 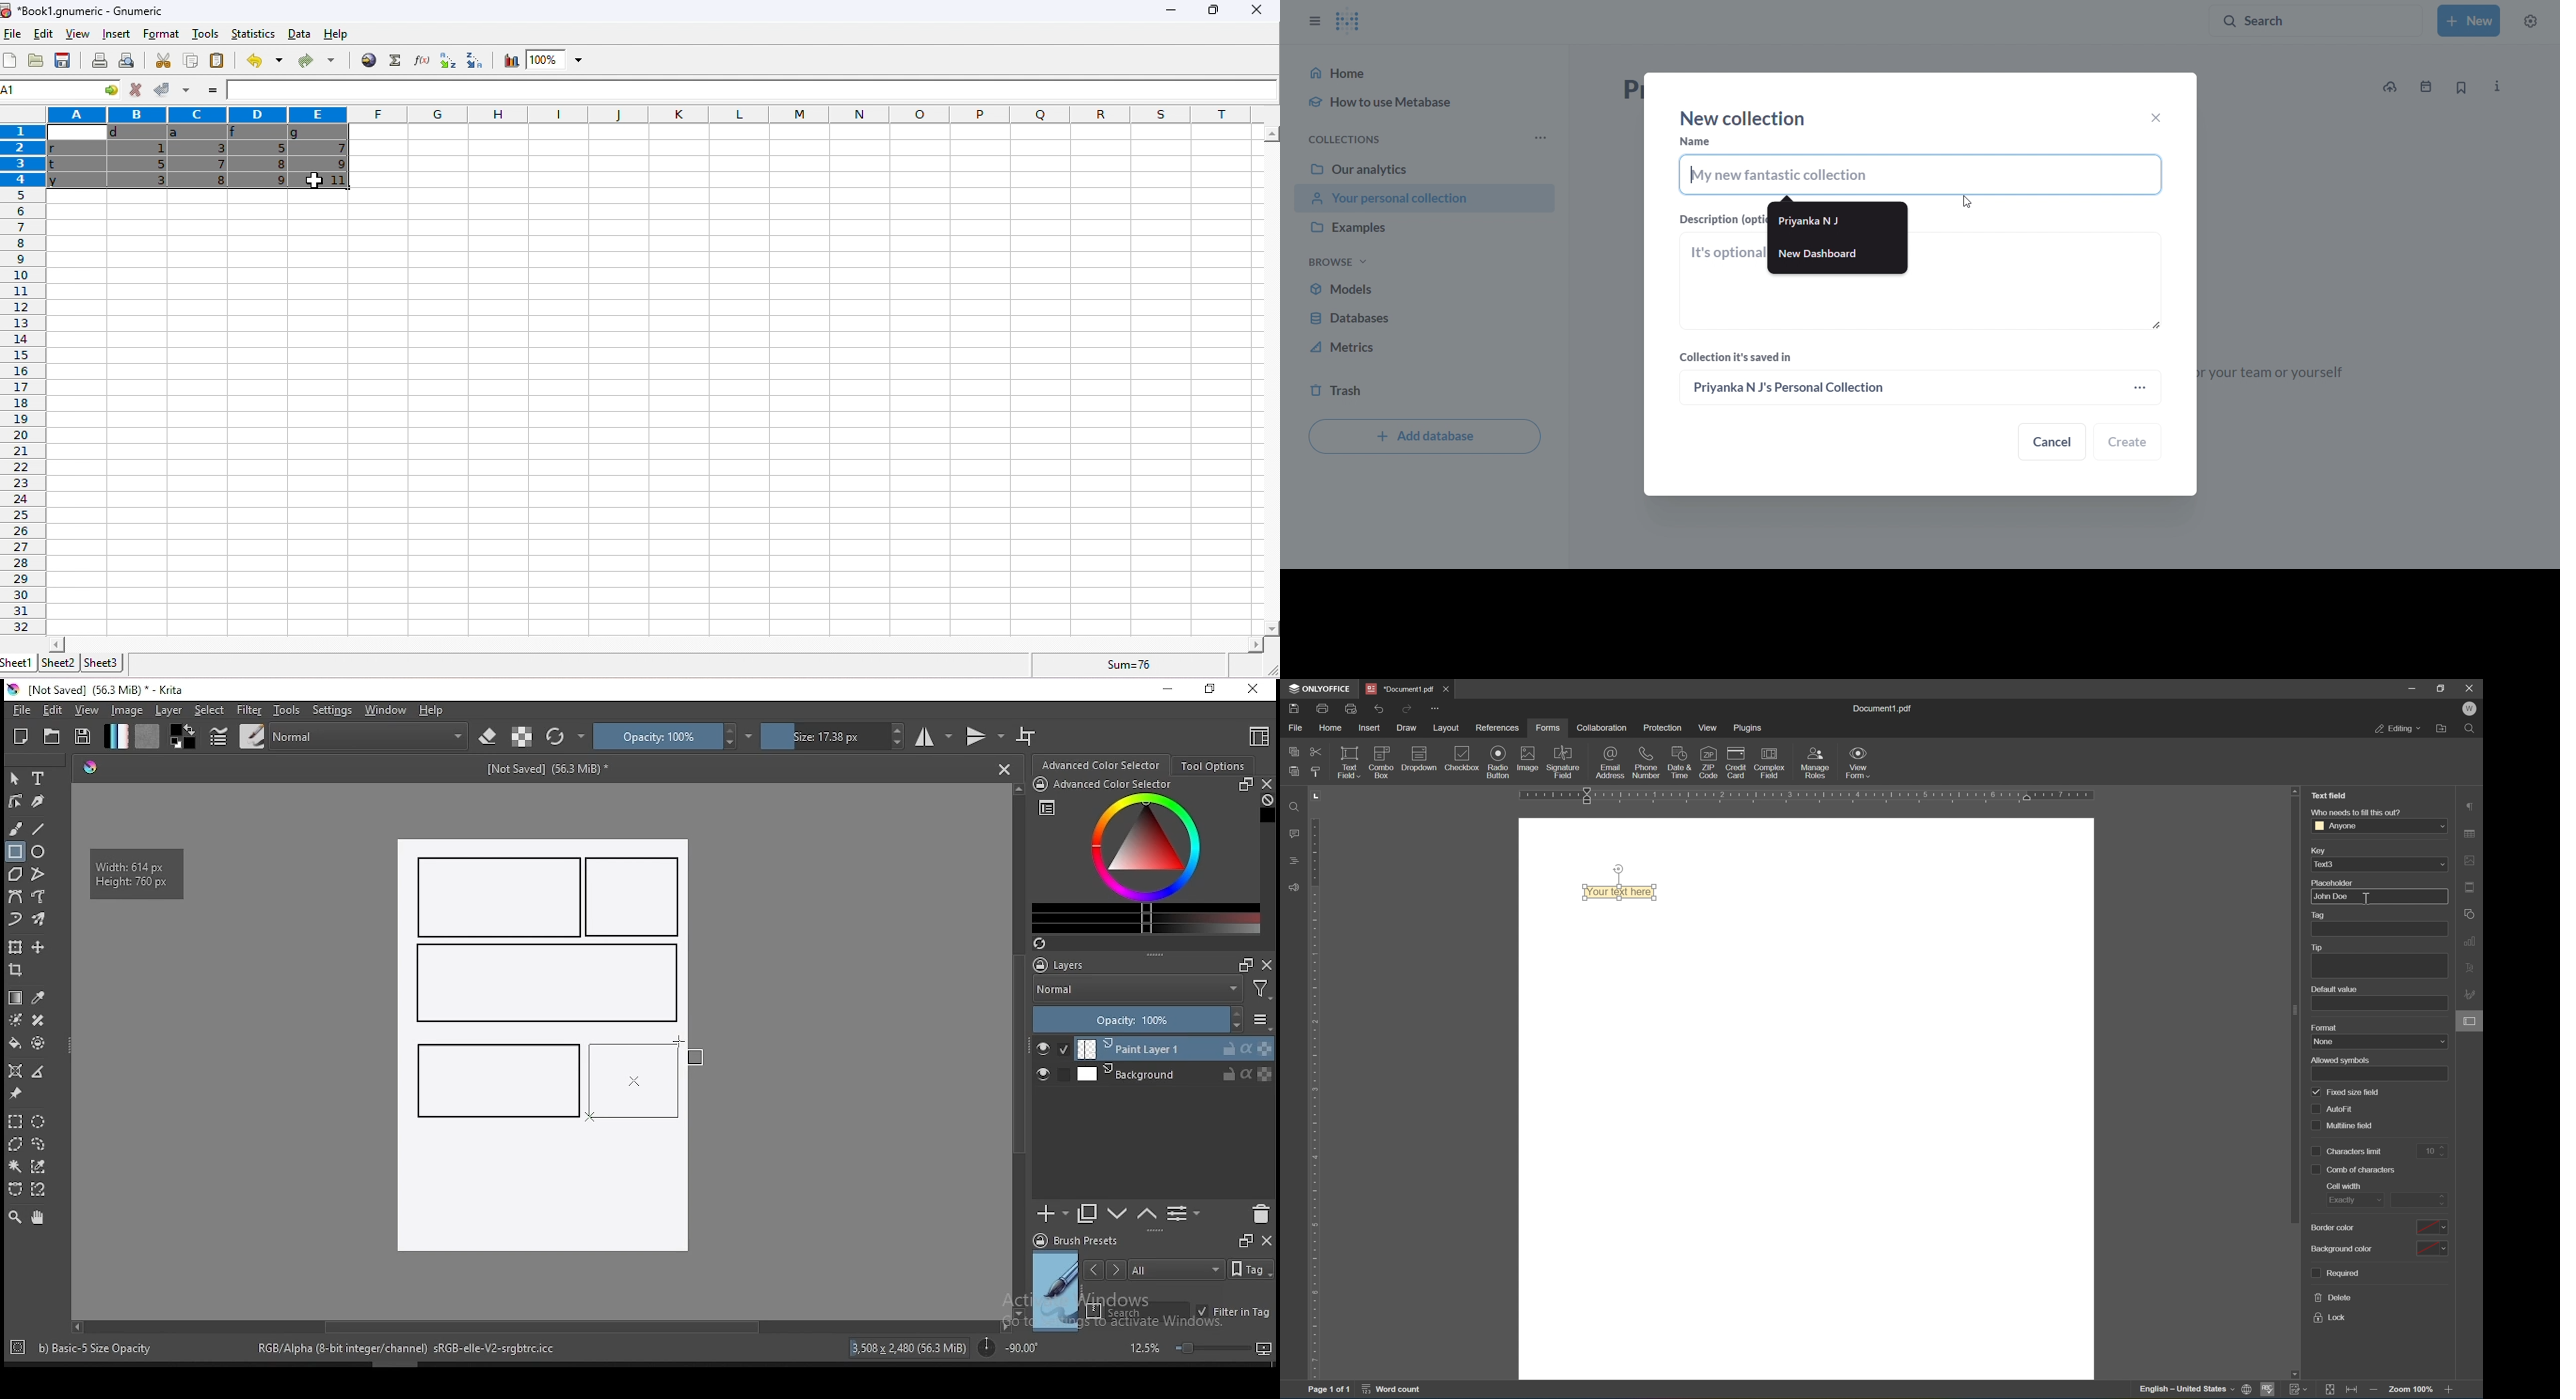 I want to click on brush presets, so click(x=1082, y=1241).